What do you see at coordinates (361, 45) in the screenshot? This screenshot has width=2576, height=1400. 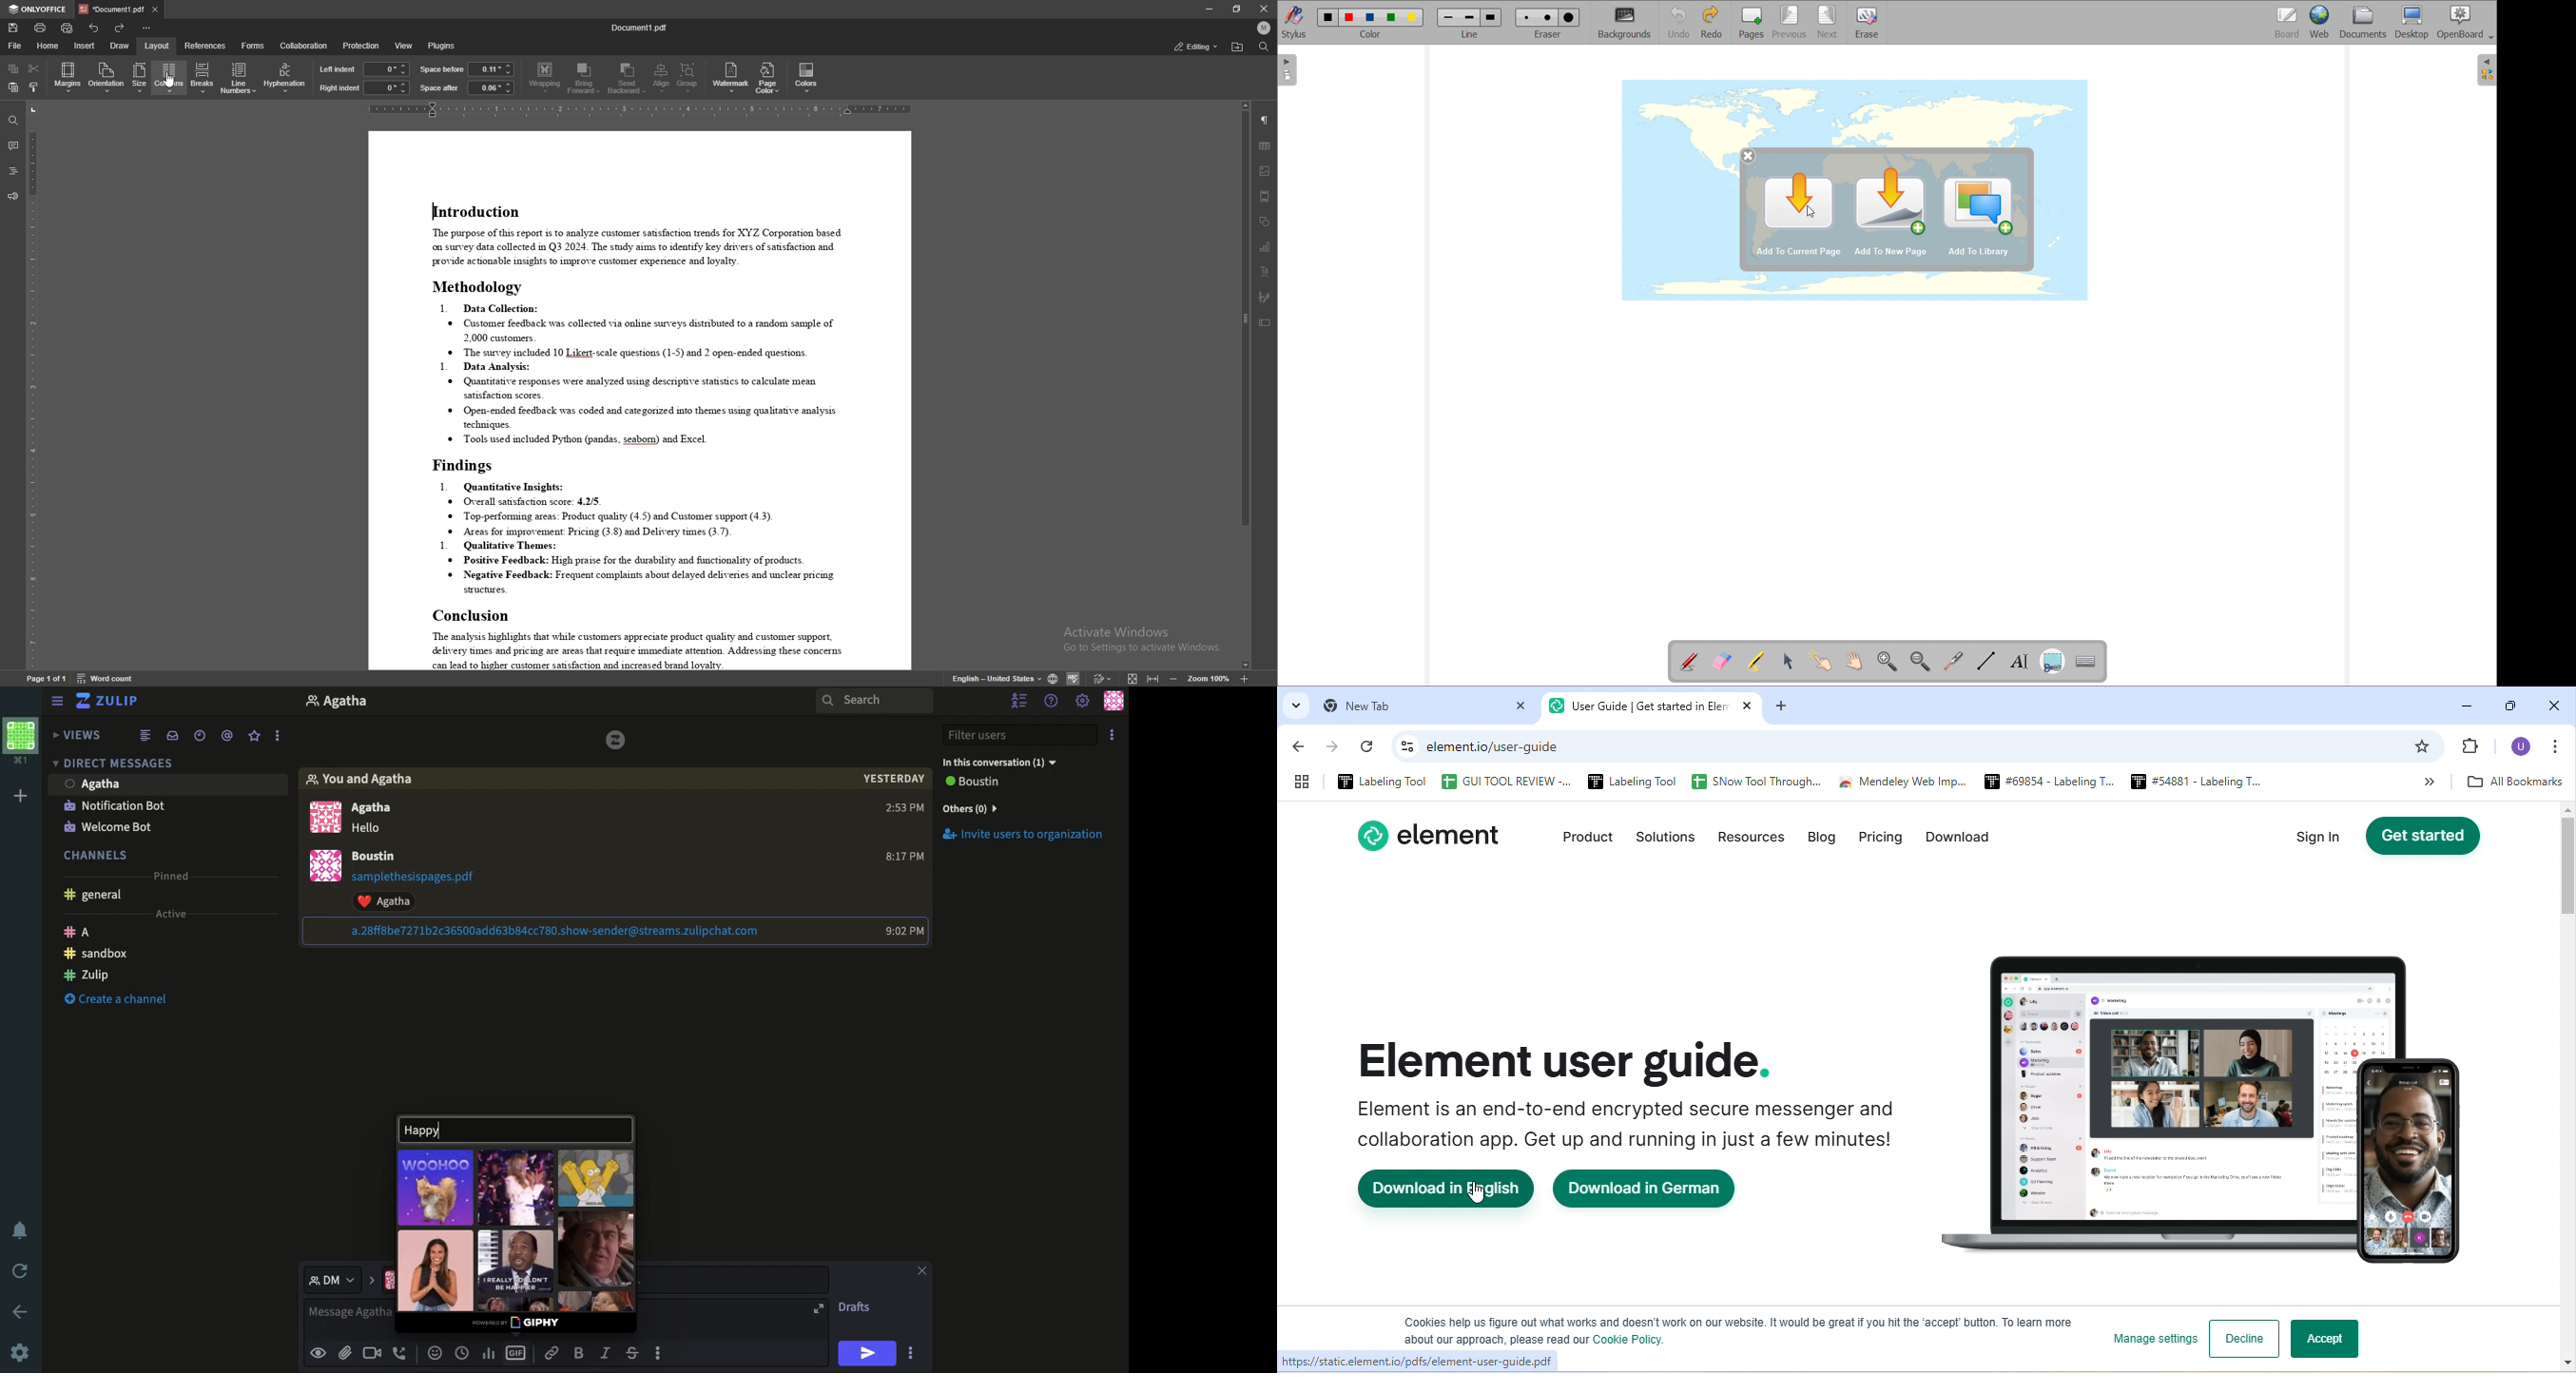 I see `protection` at bounding box center [361, 45].